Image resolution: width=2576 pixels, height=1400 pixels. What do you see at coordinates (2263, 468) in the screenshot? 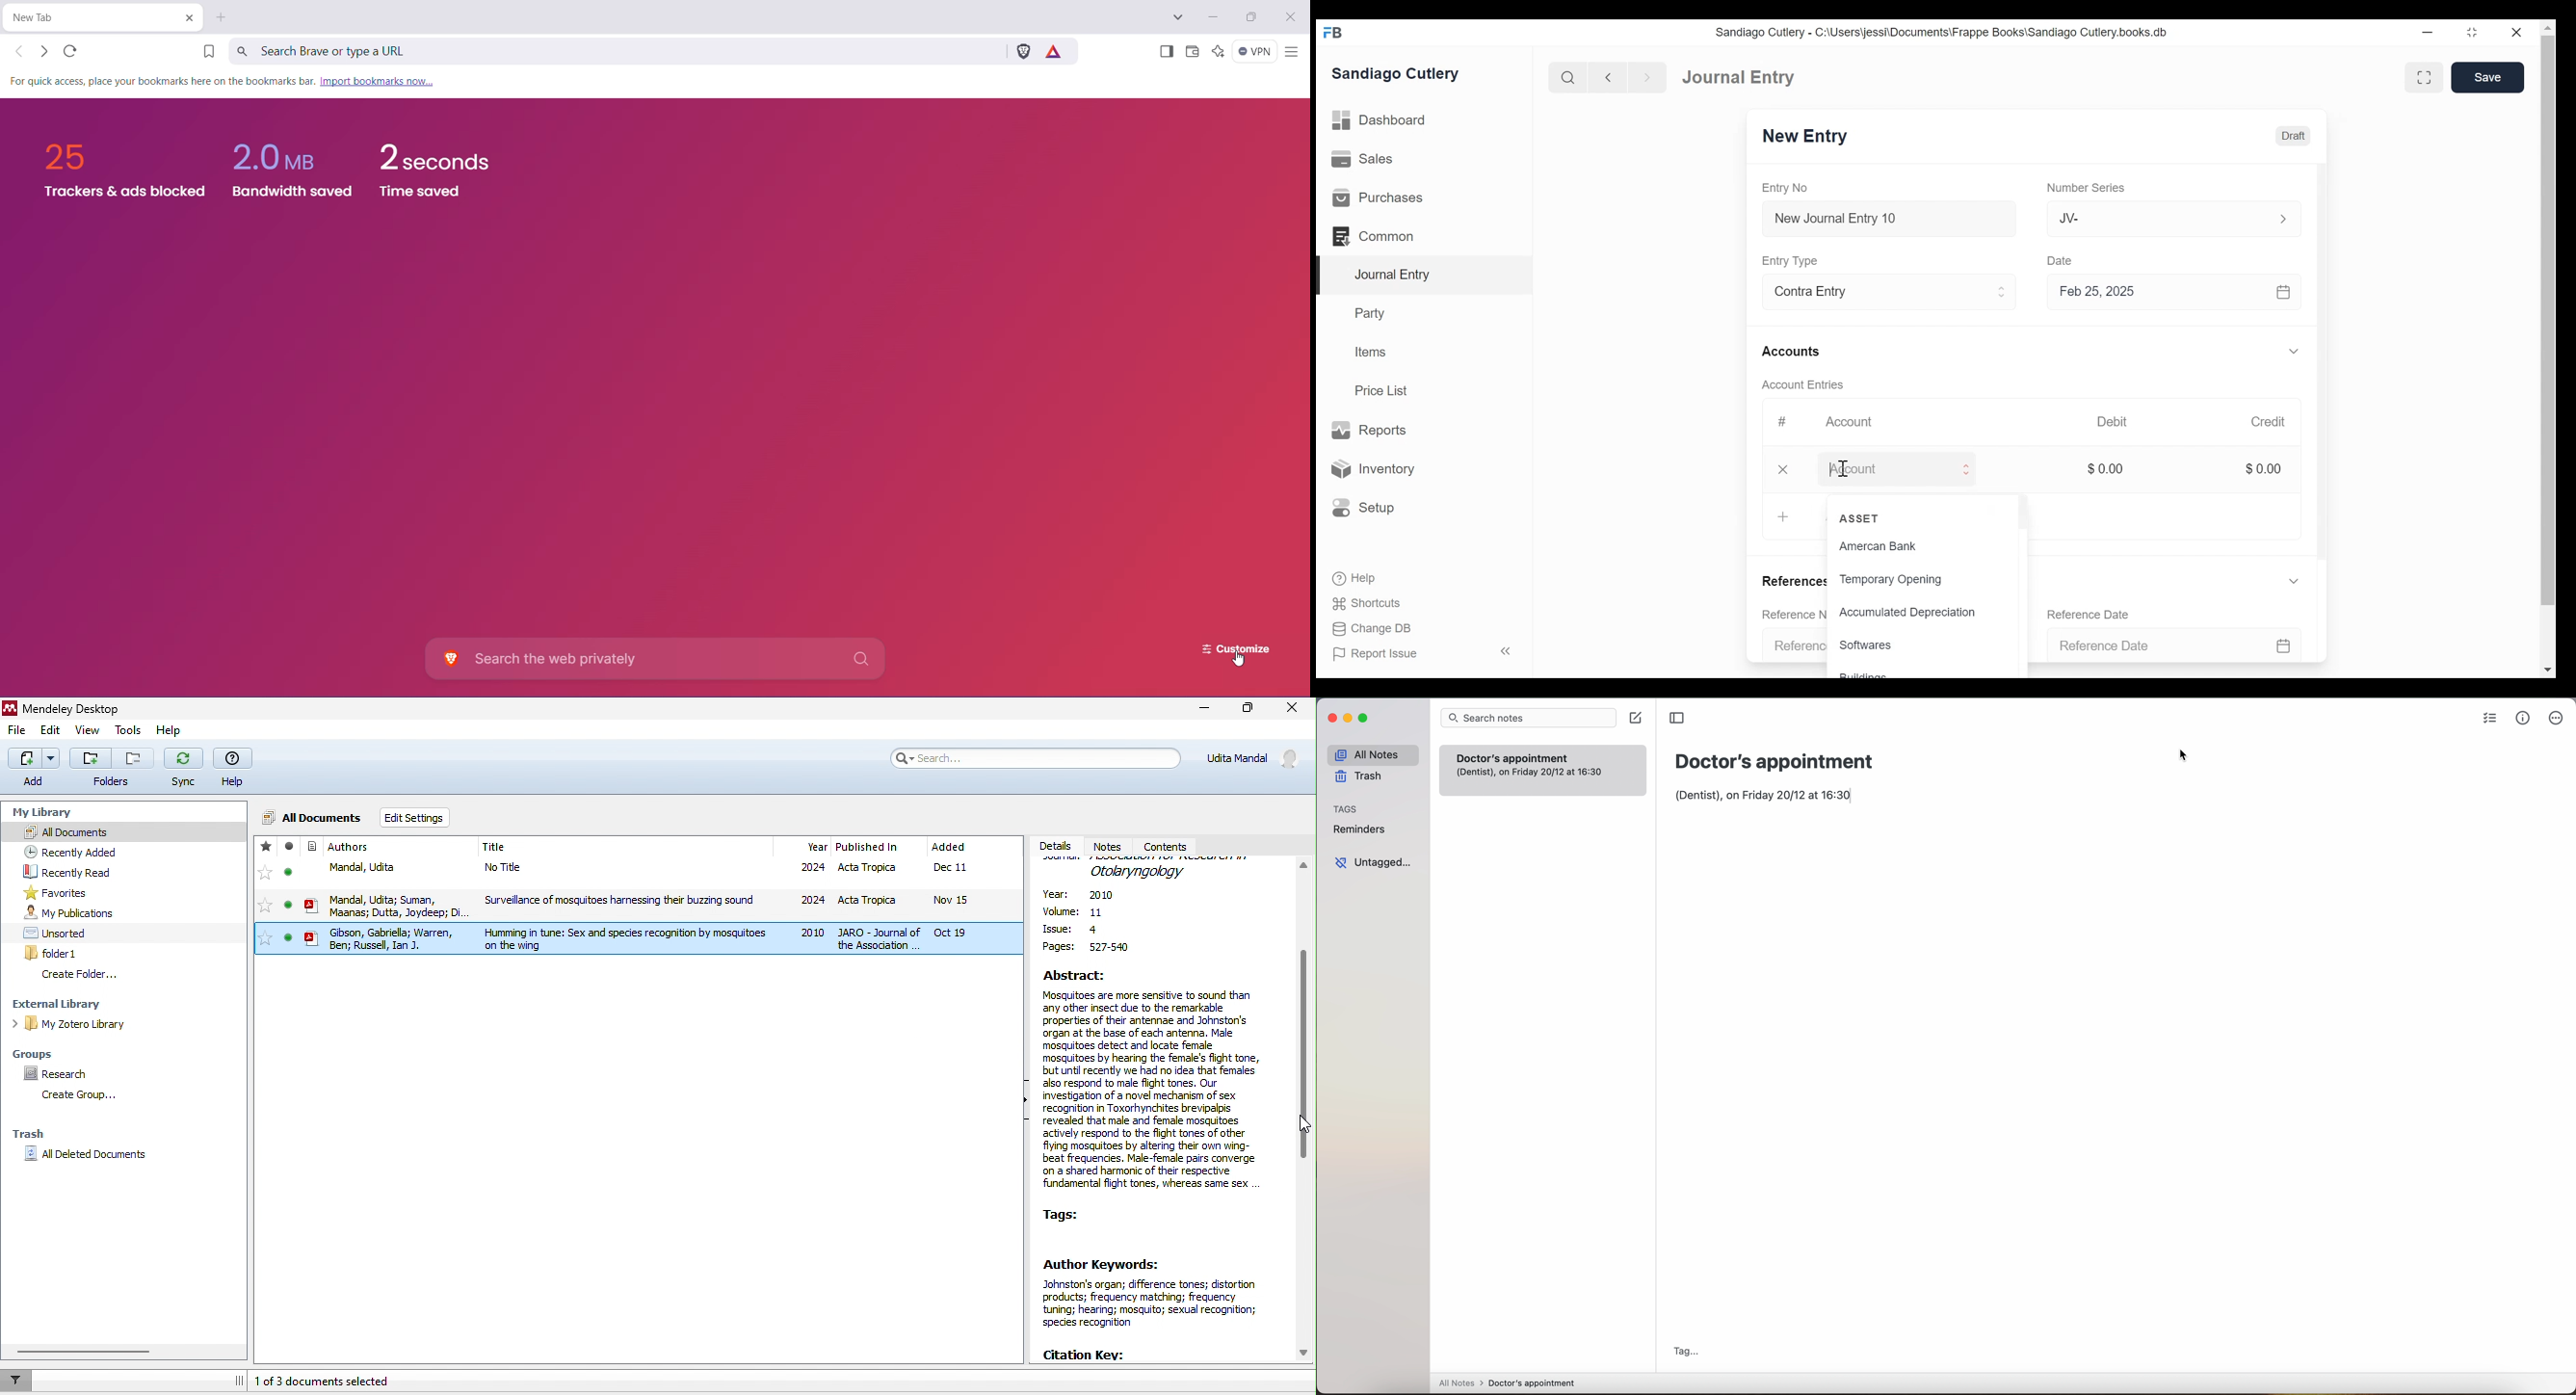
I see `$0.00` at bounding box center [2263, 468].